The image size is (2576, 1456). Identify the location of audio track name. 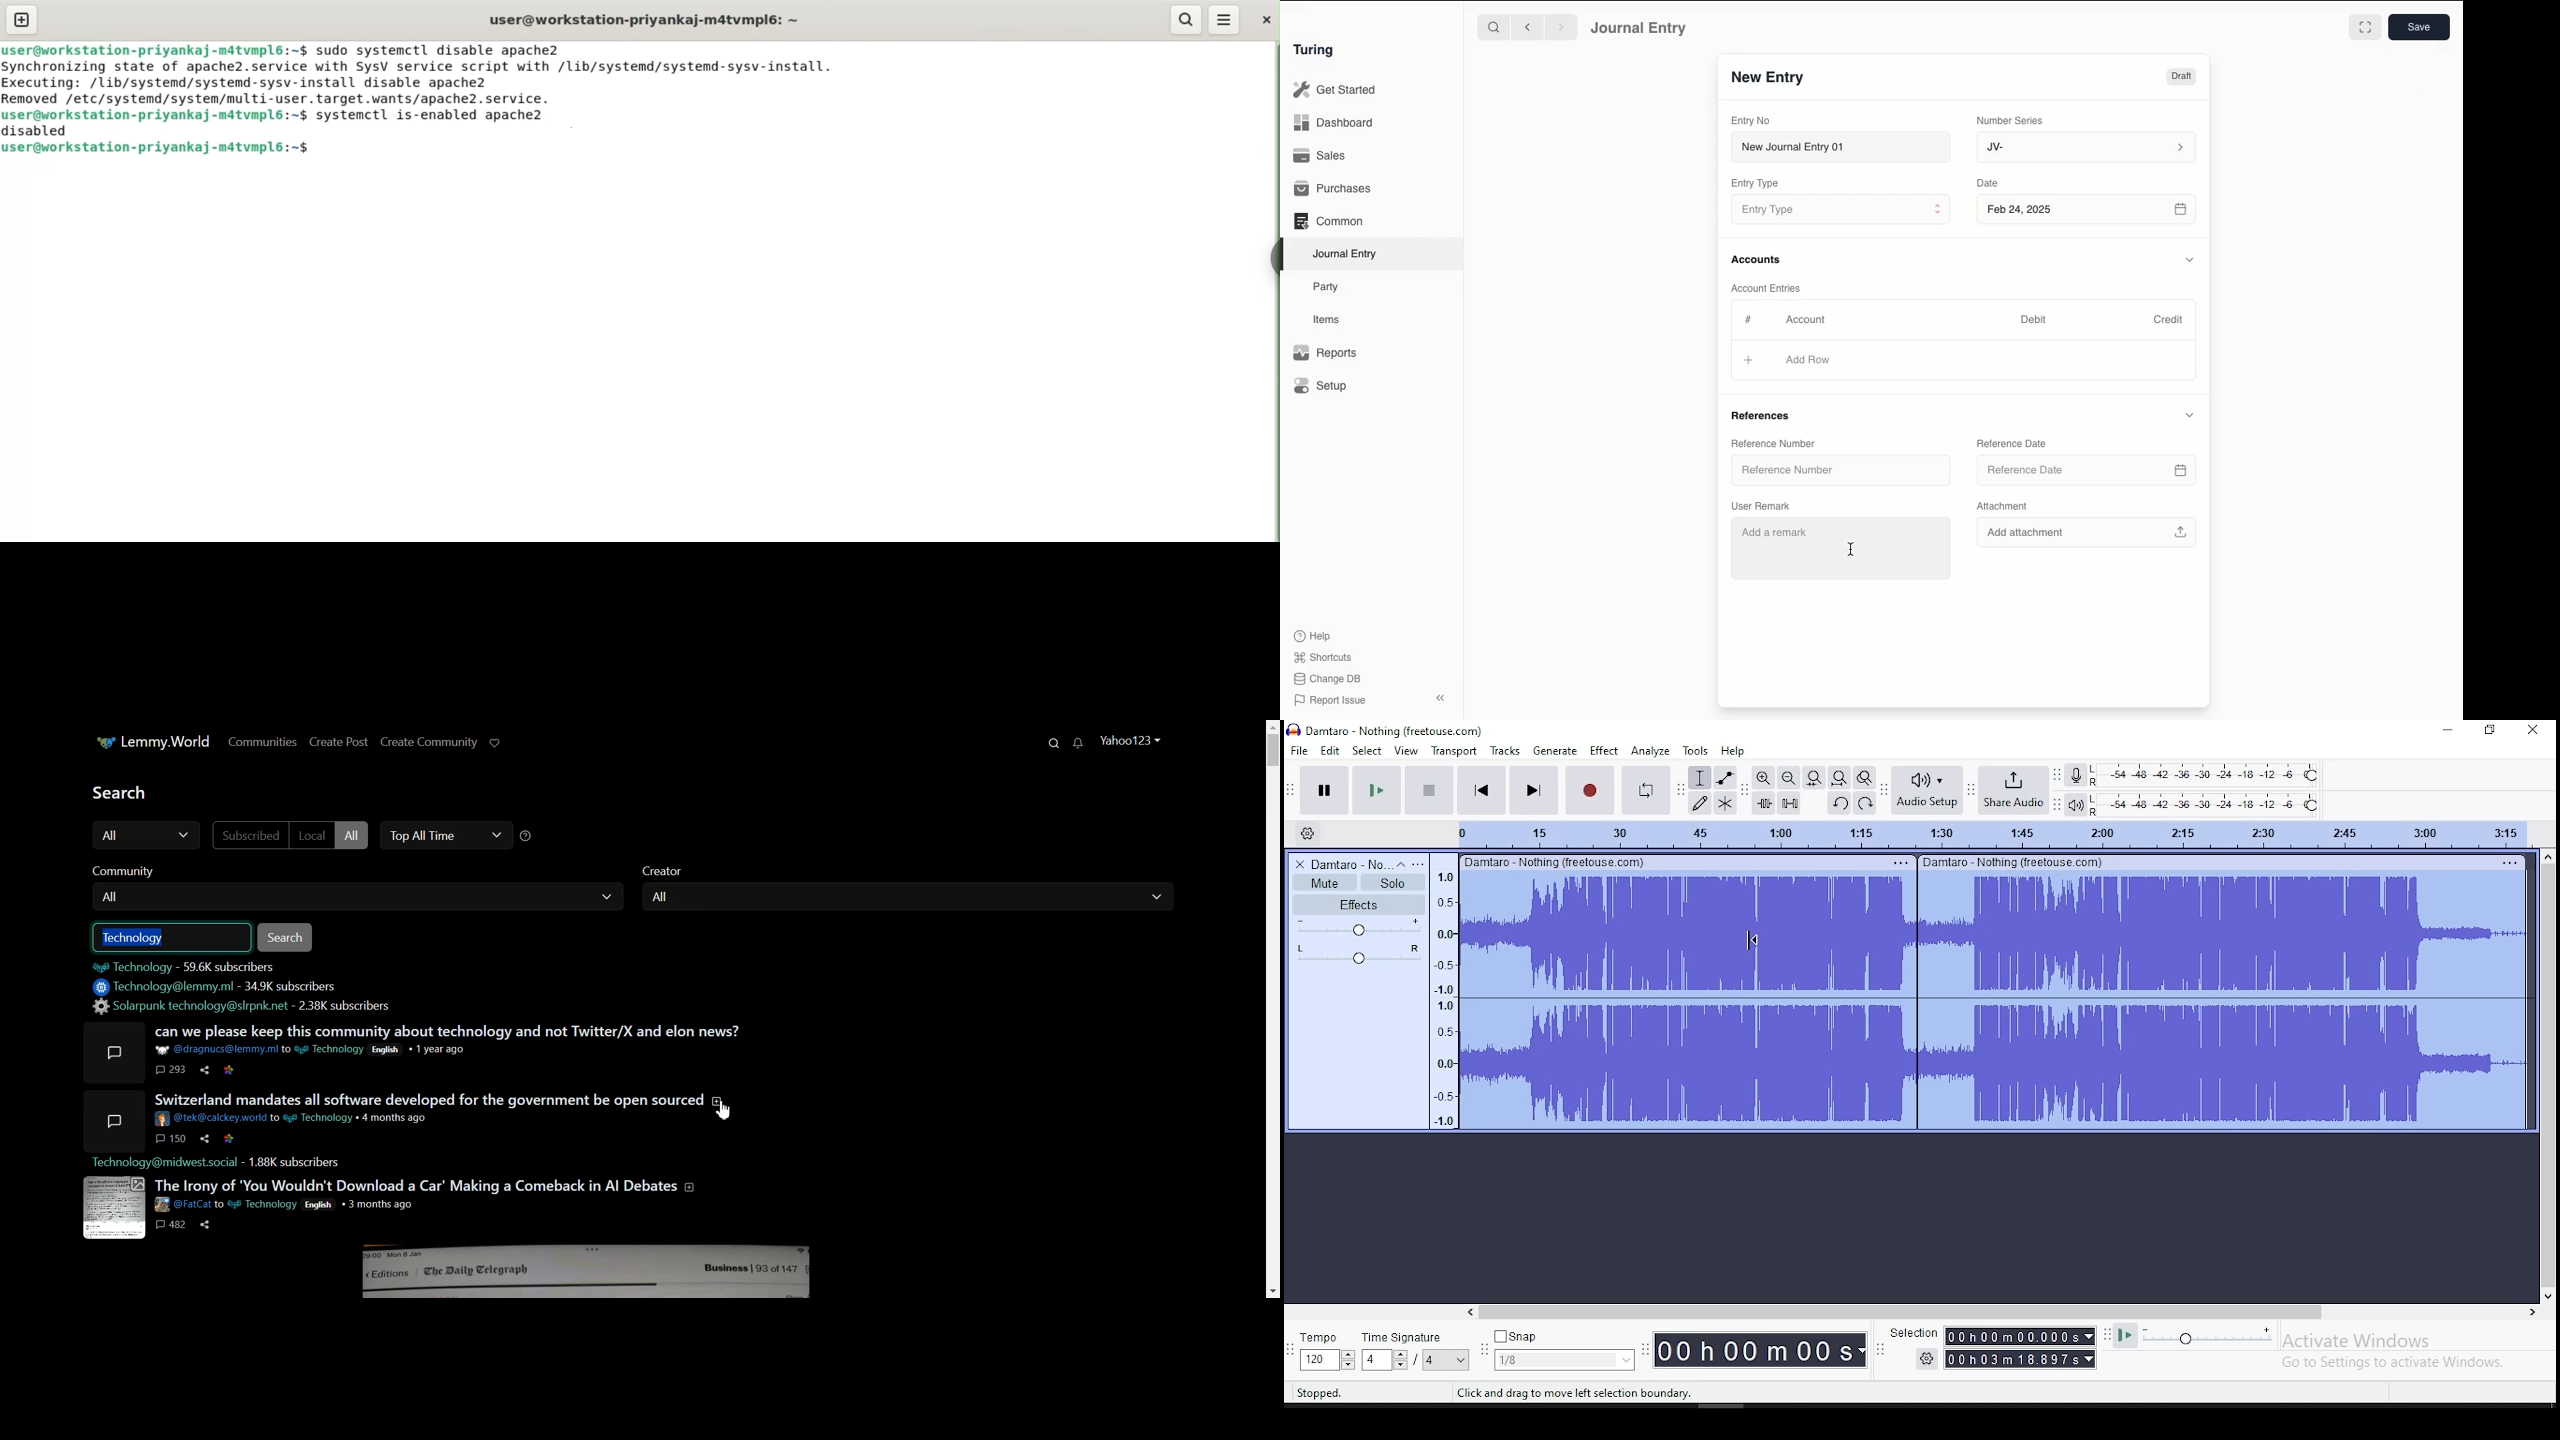
(1350, 865).